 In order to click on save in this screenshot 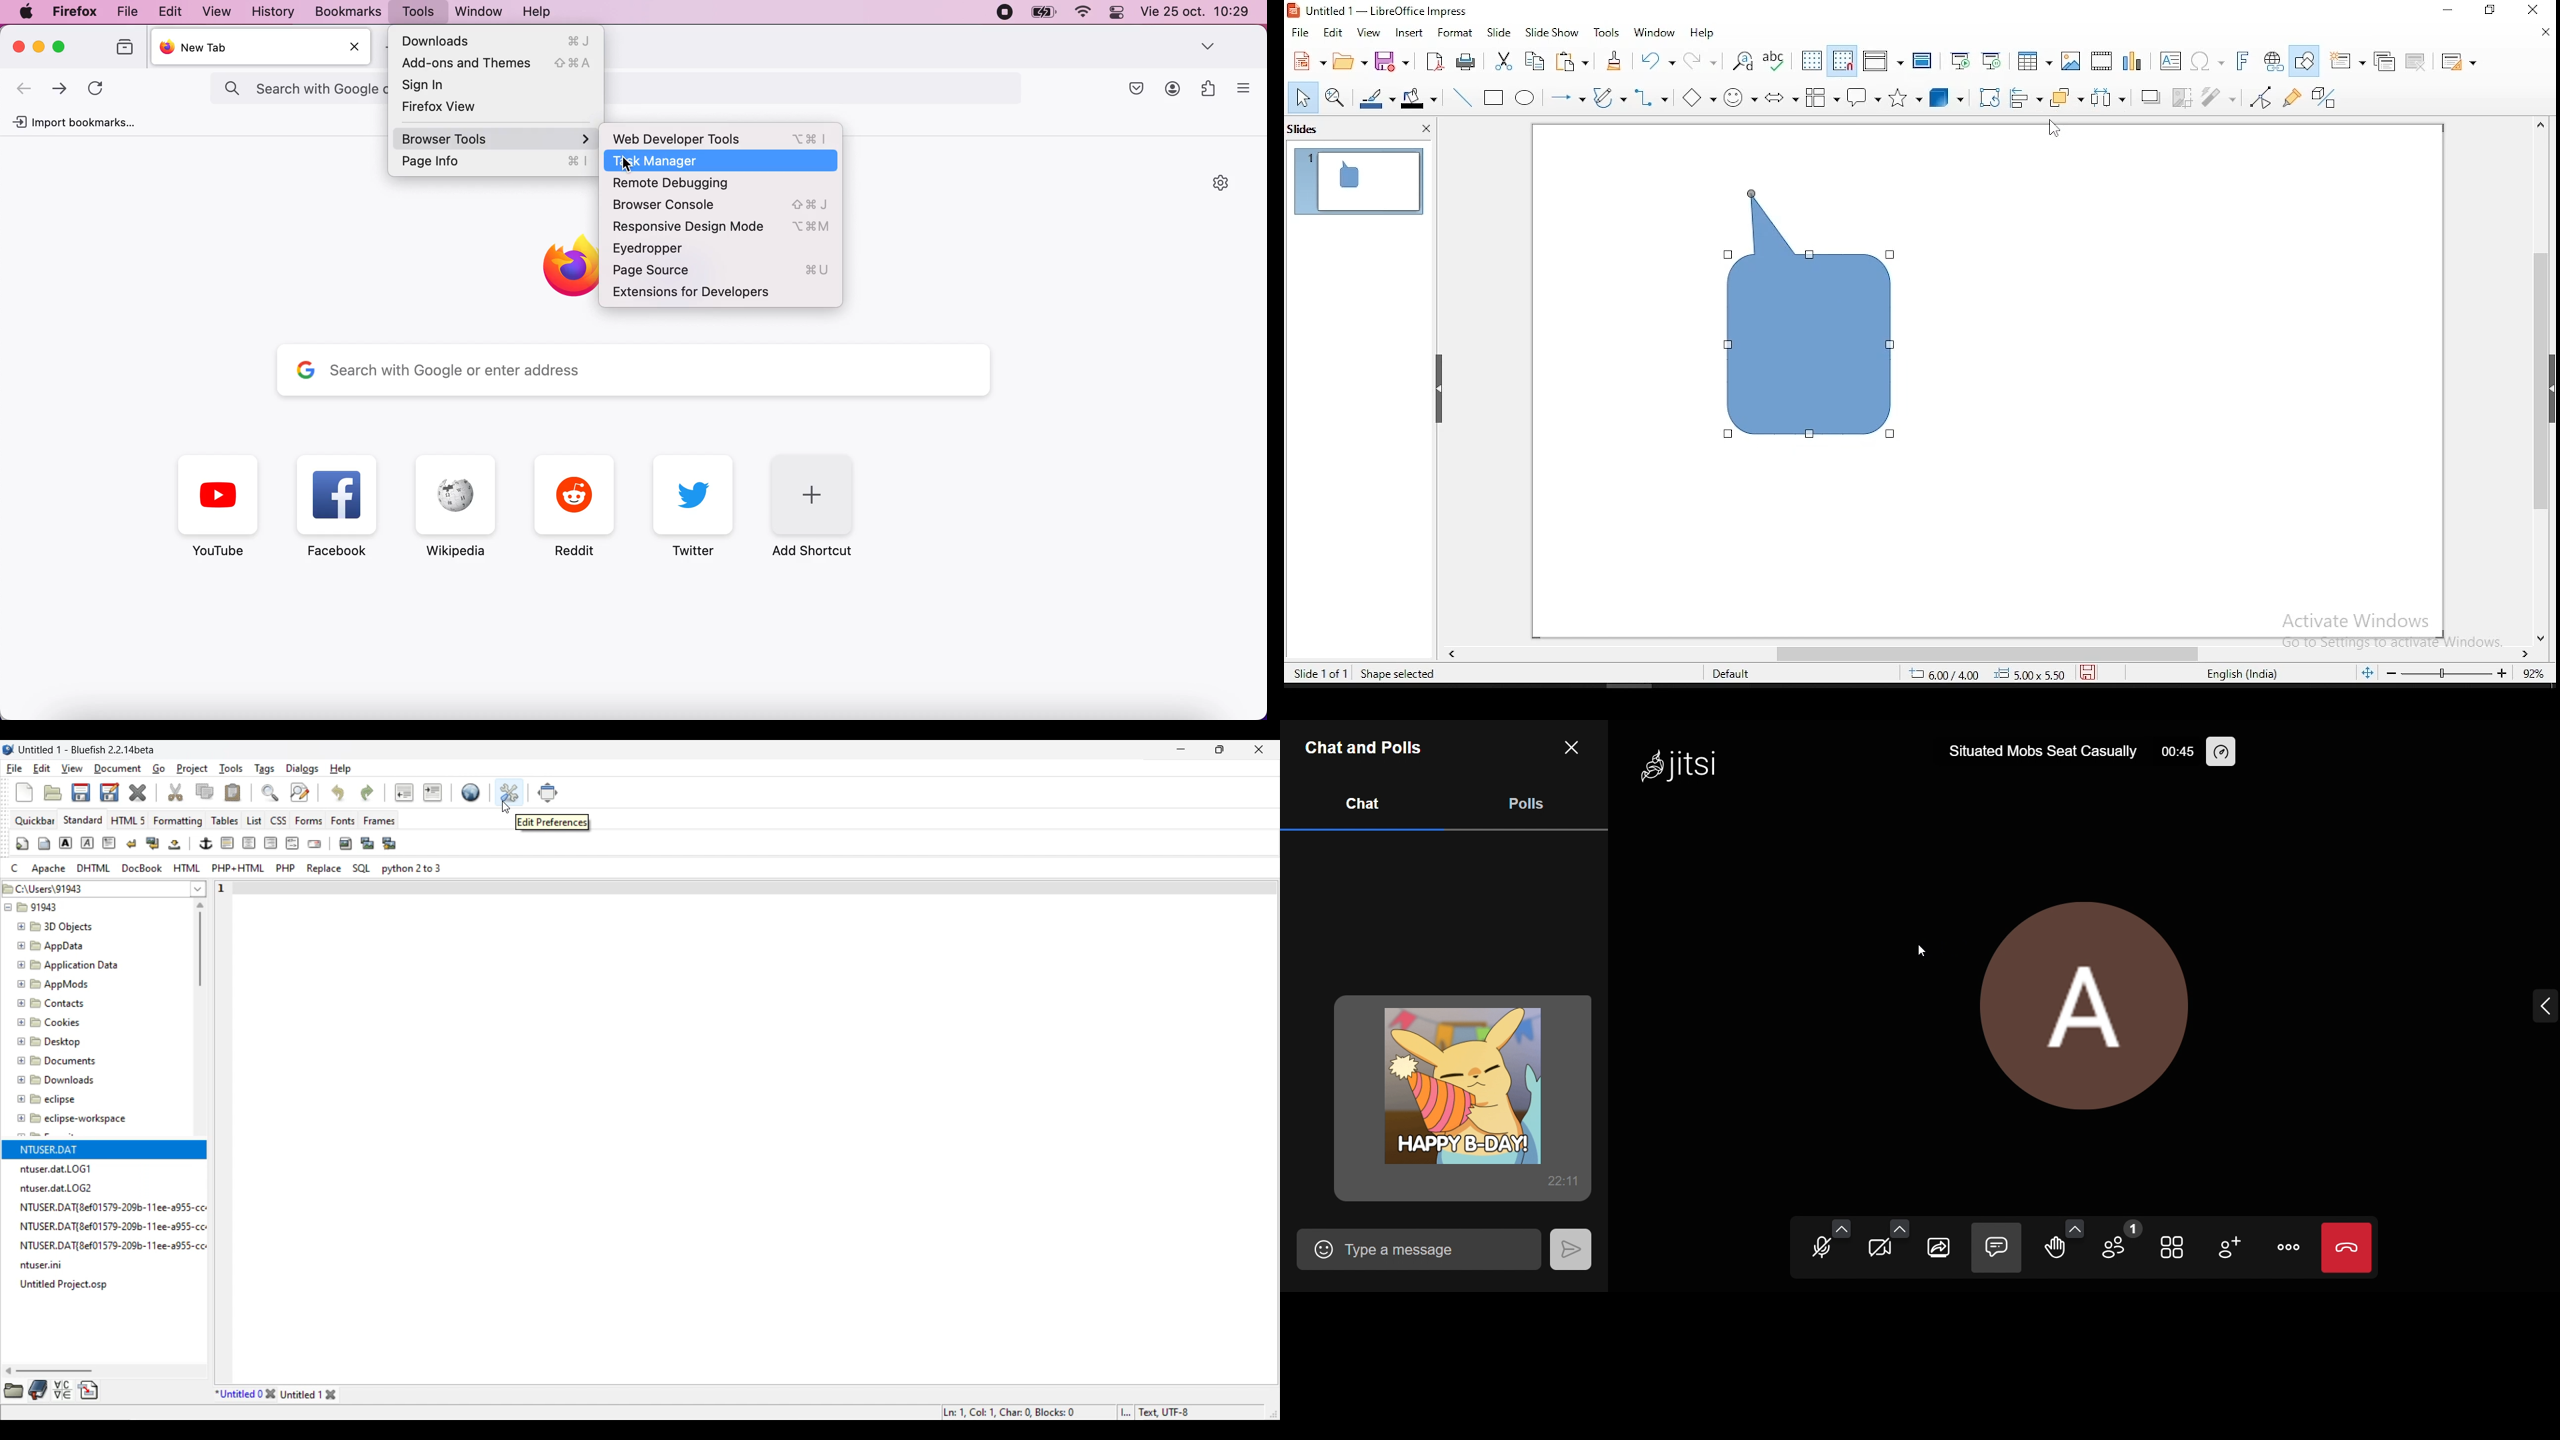, I will do `click(2091, 672)`.